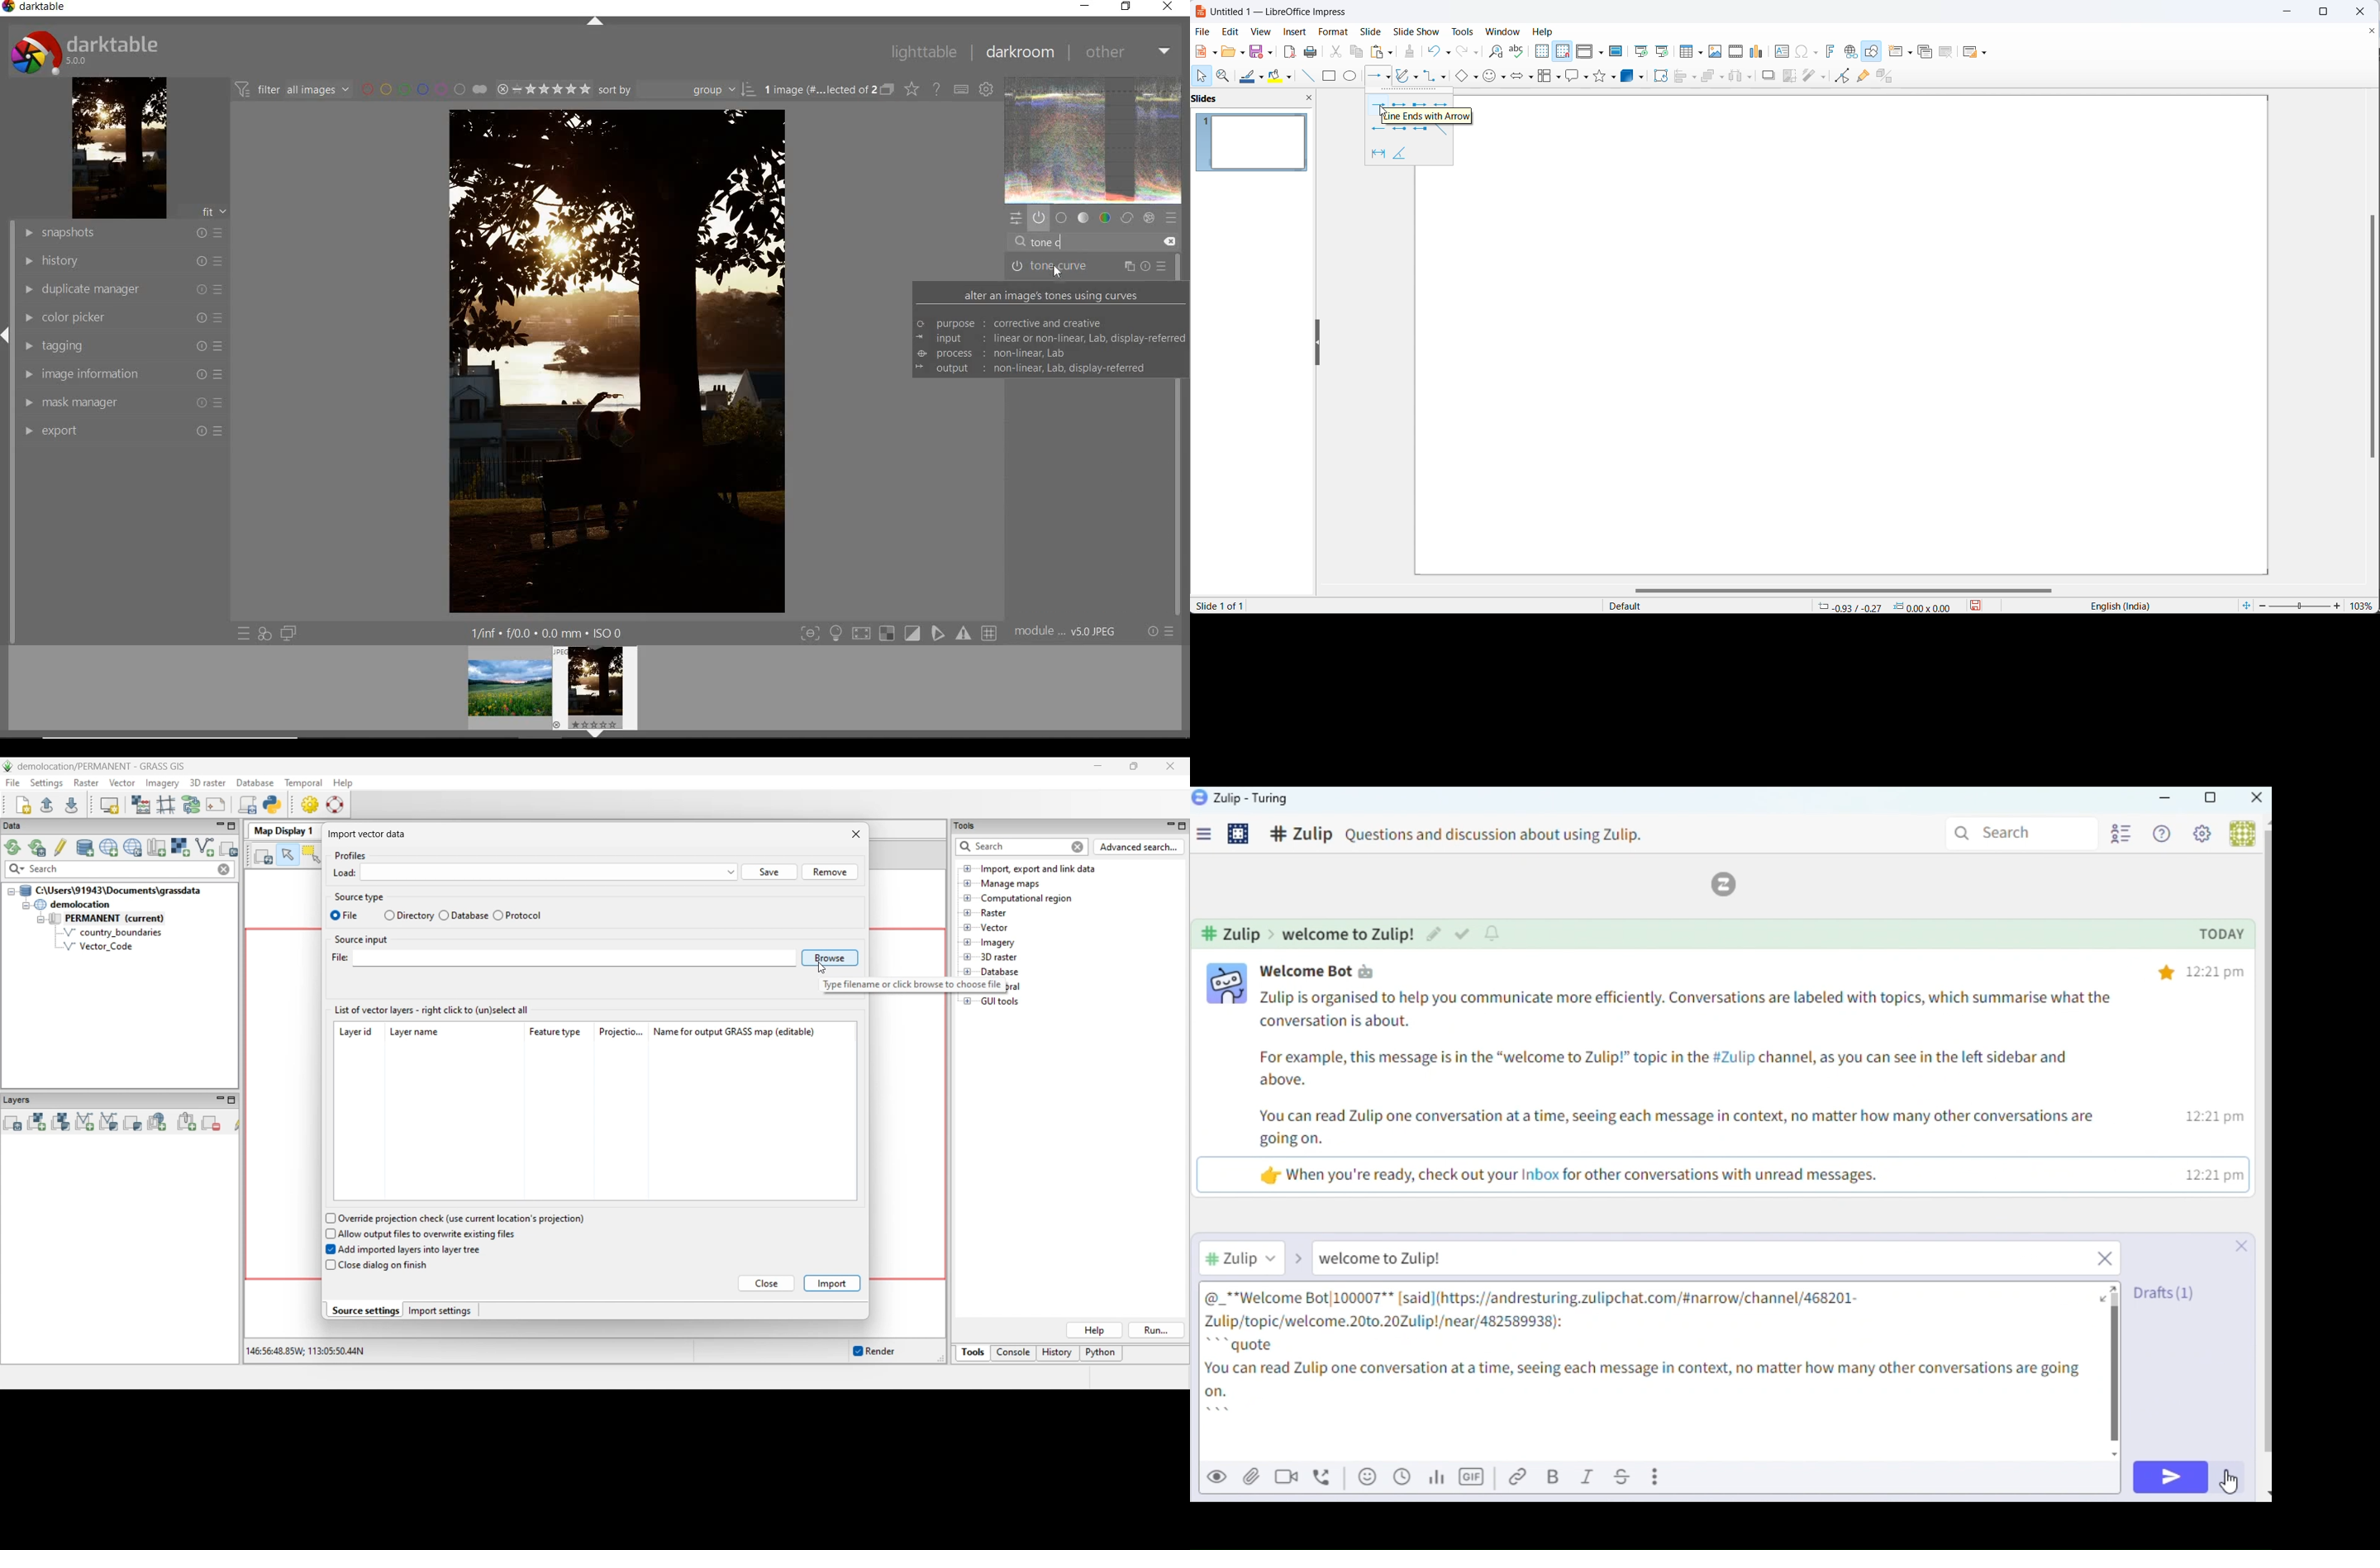 Image resolution: width=2380 pixels, height=1568 pixels. Describe the element at coordinates (1039, 217) in the screenshot. I see `show only active modules` at that location.